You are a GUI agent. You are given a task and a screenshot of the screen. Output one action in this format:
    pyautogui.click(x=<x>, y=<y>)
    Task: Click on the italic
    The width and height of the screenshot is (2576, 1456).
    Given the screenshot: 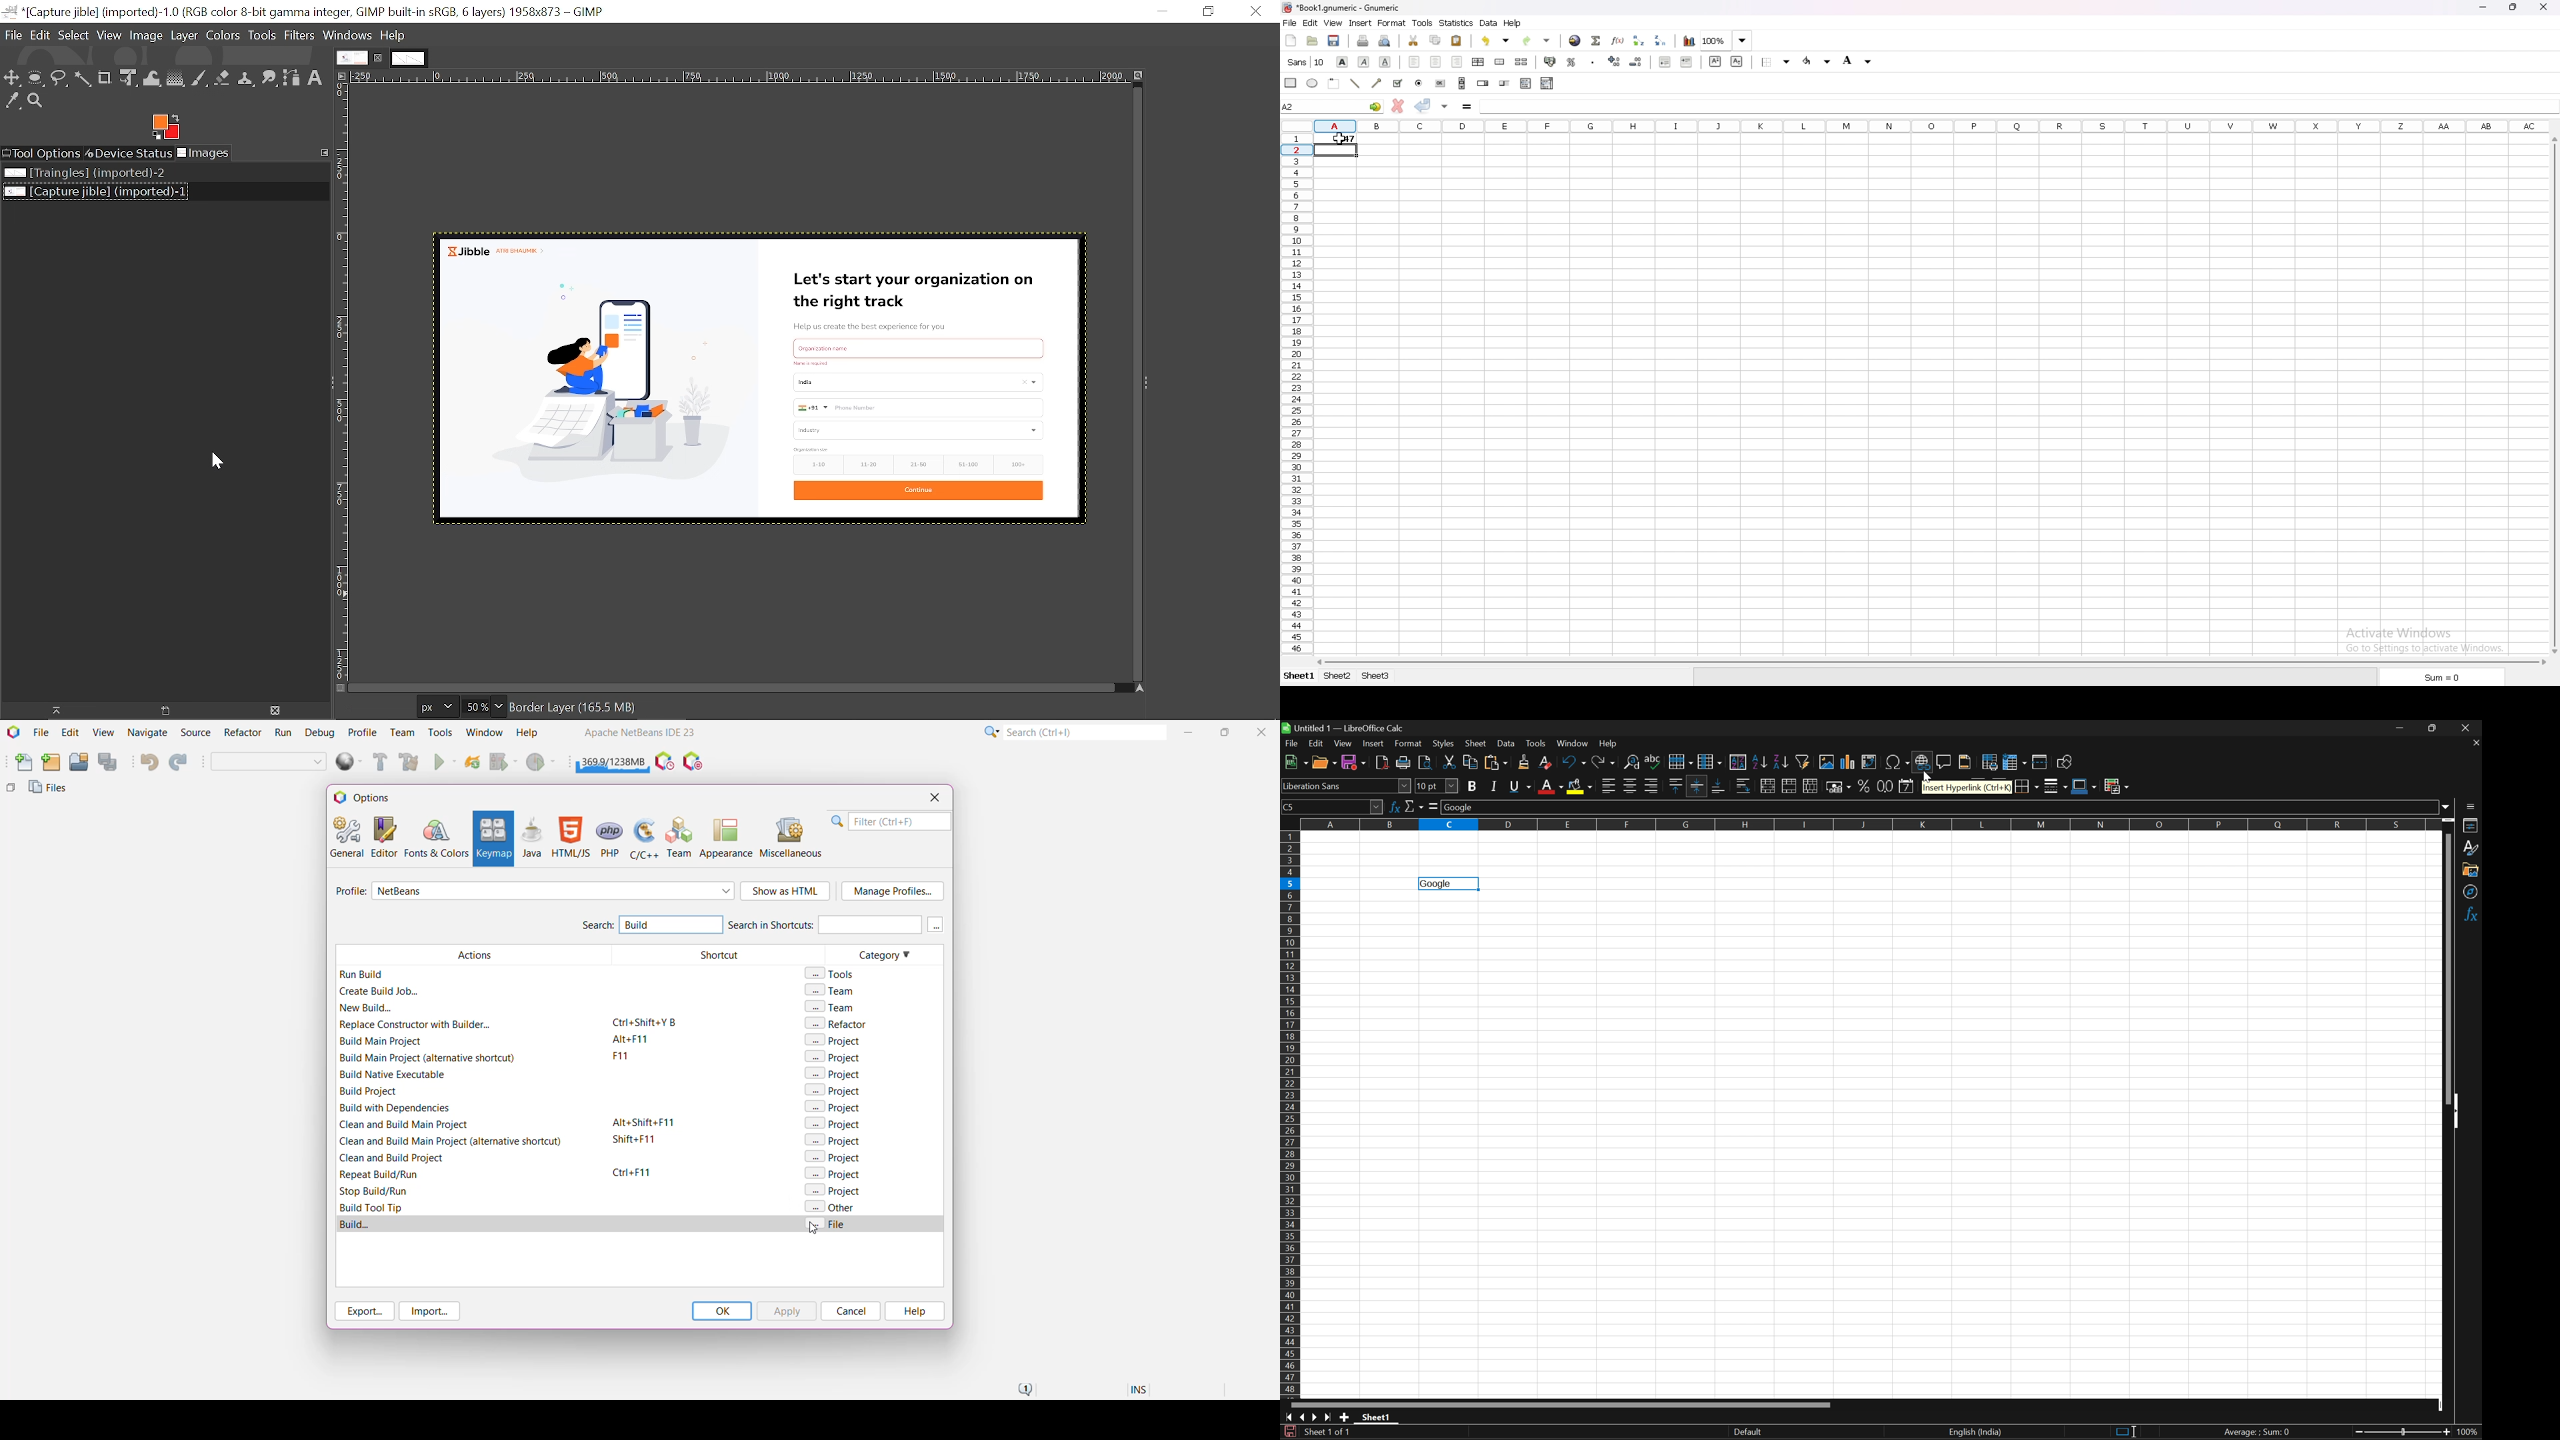 What is the action you would take?
    pyautogui.click(x=1363, y=62)
    